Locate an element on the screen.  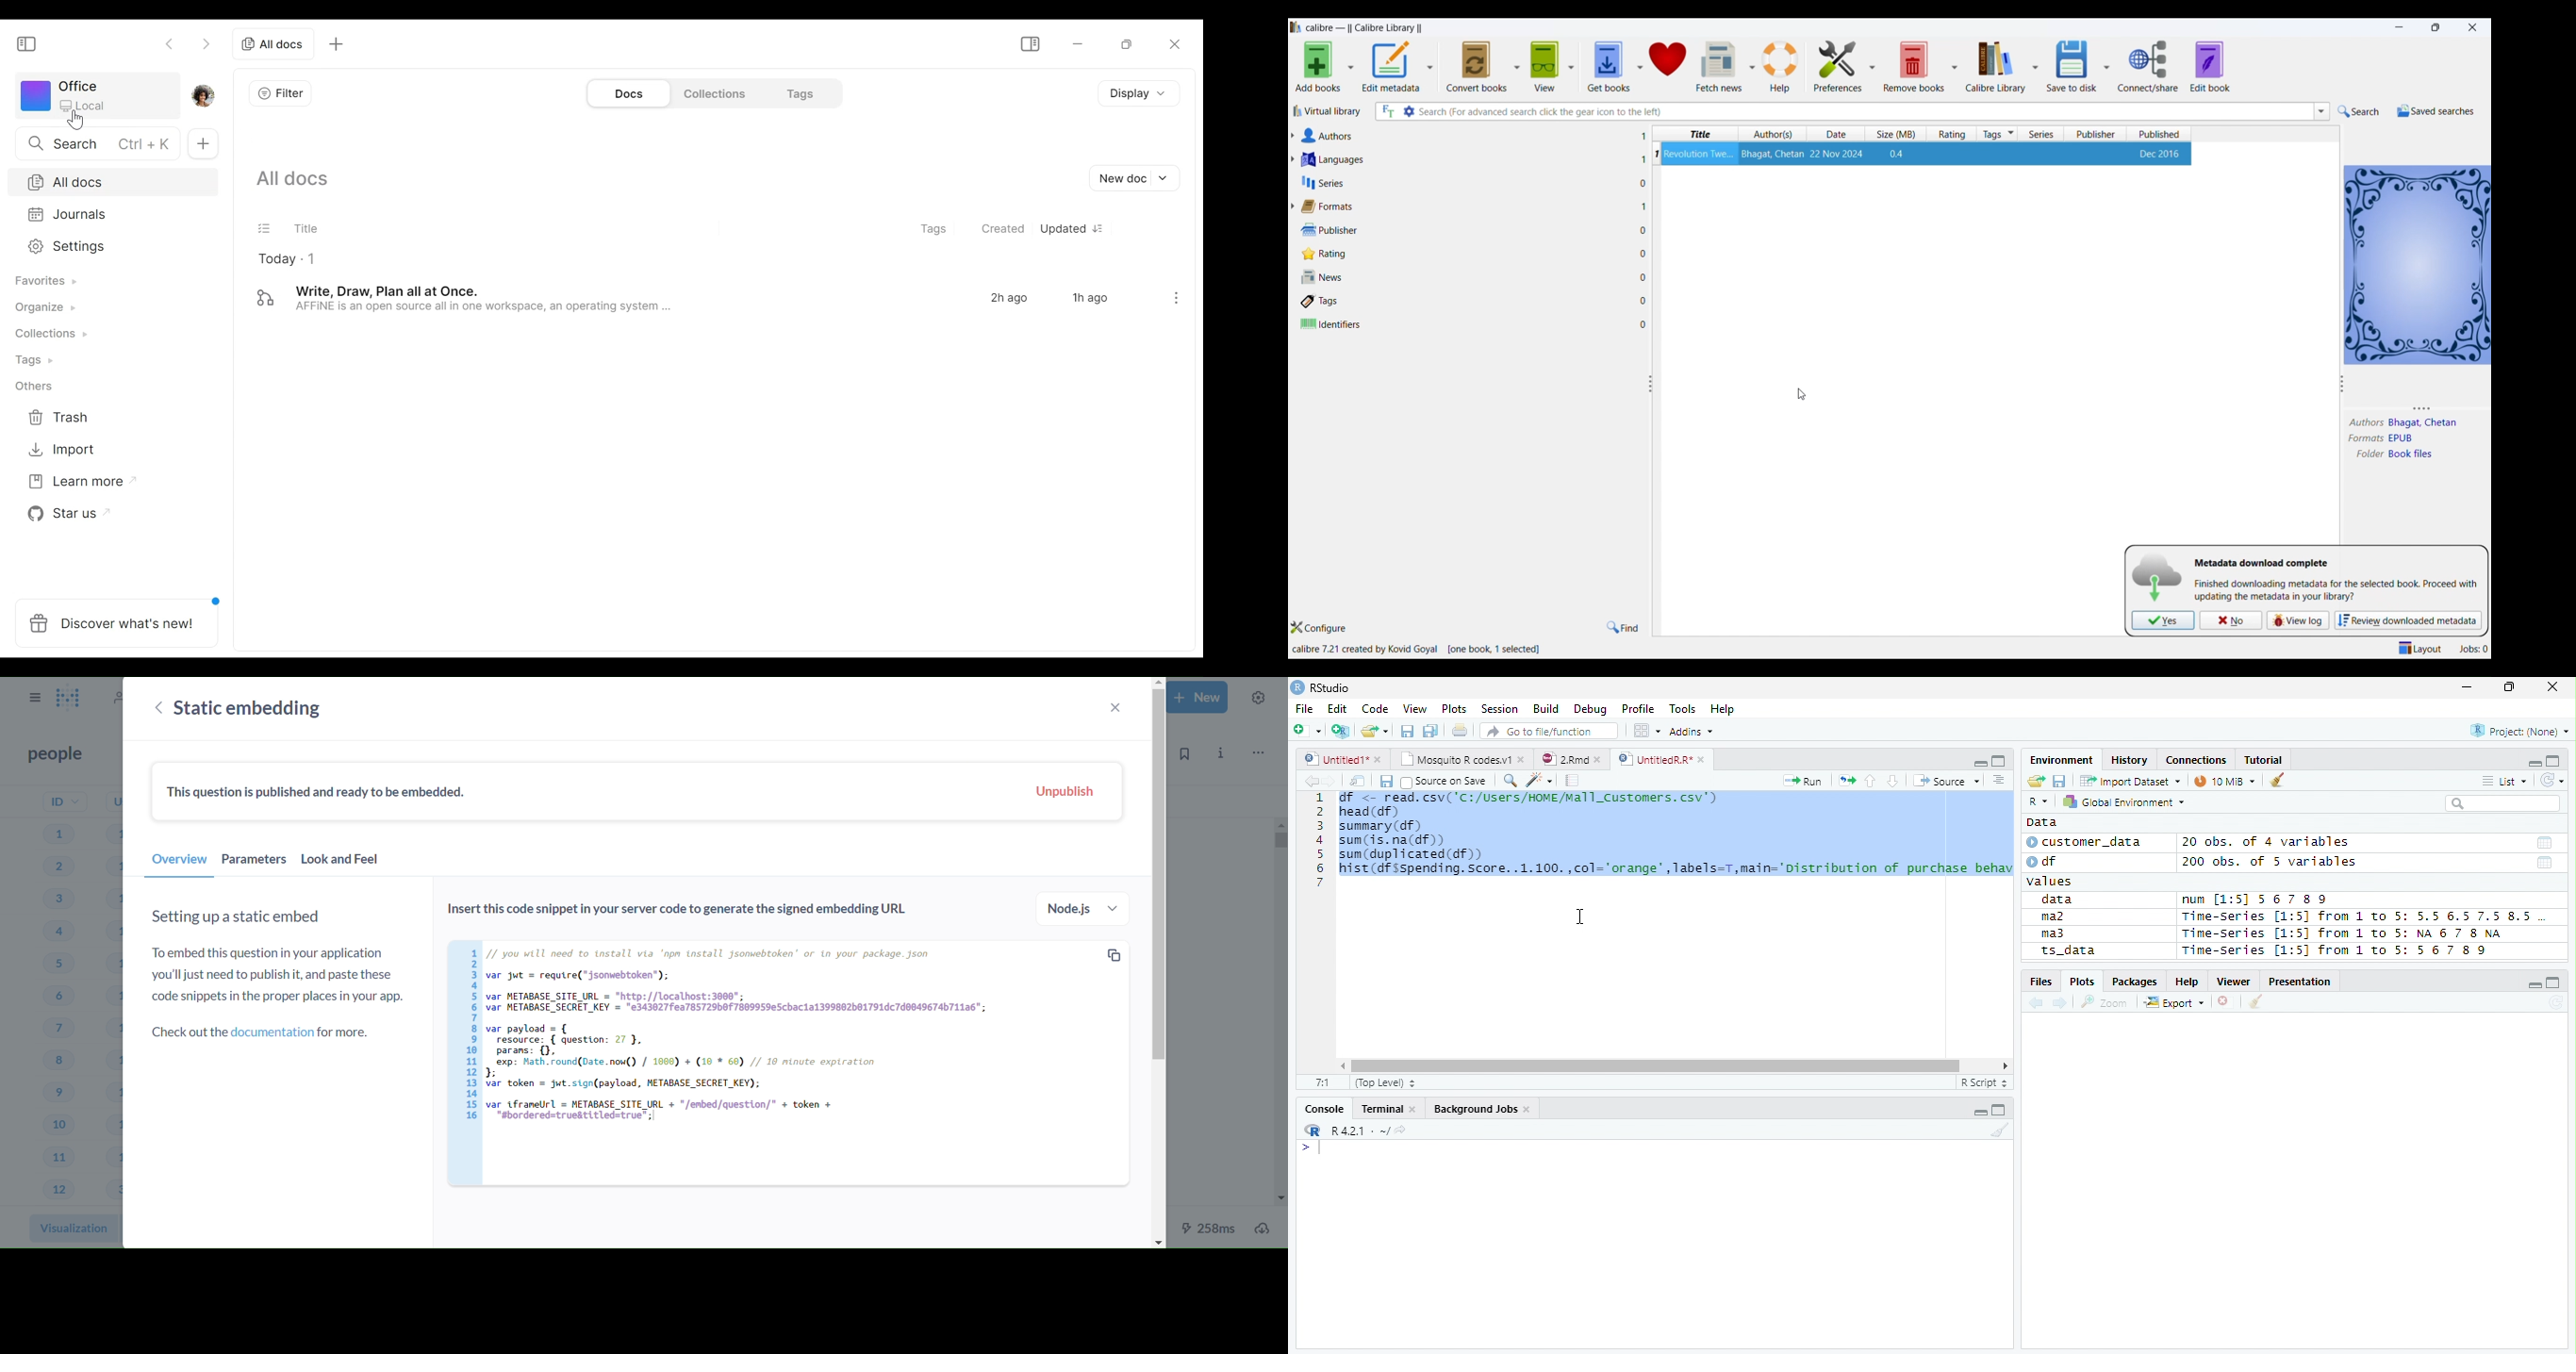
Typing indicator is located at coordinates (1319, 1148).